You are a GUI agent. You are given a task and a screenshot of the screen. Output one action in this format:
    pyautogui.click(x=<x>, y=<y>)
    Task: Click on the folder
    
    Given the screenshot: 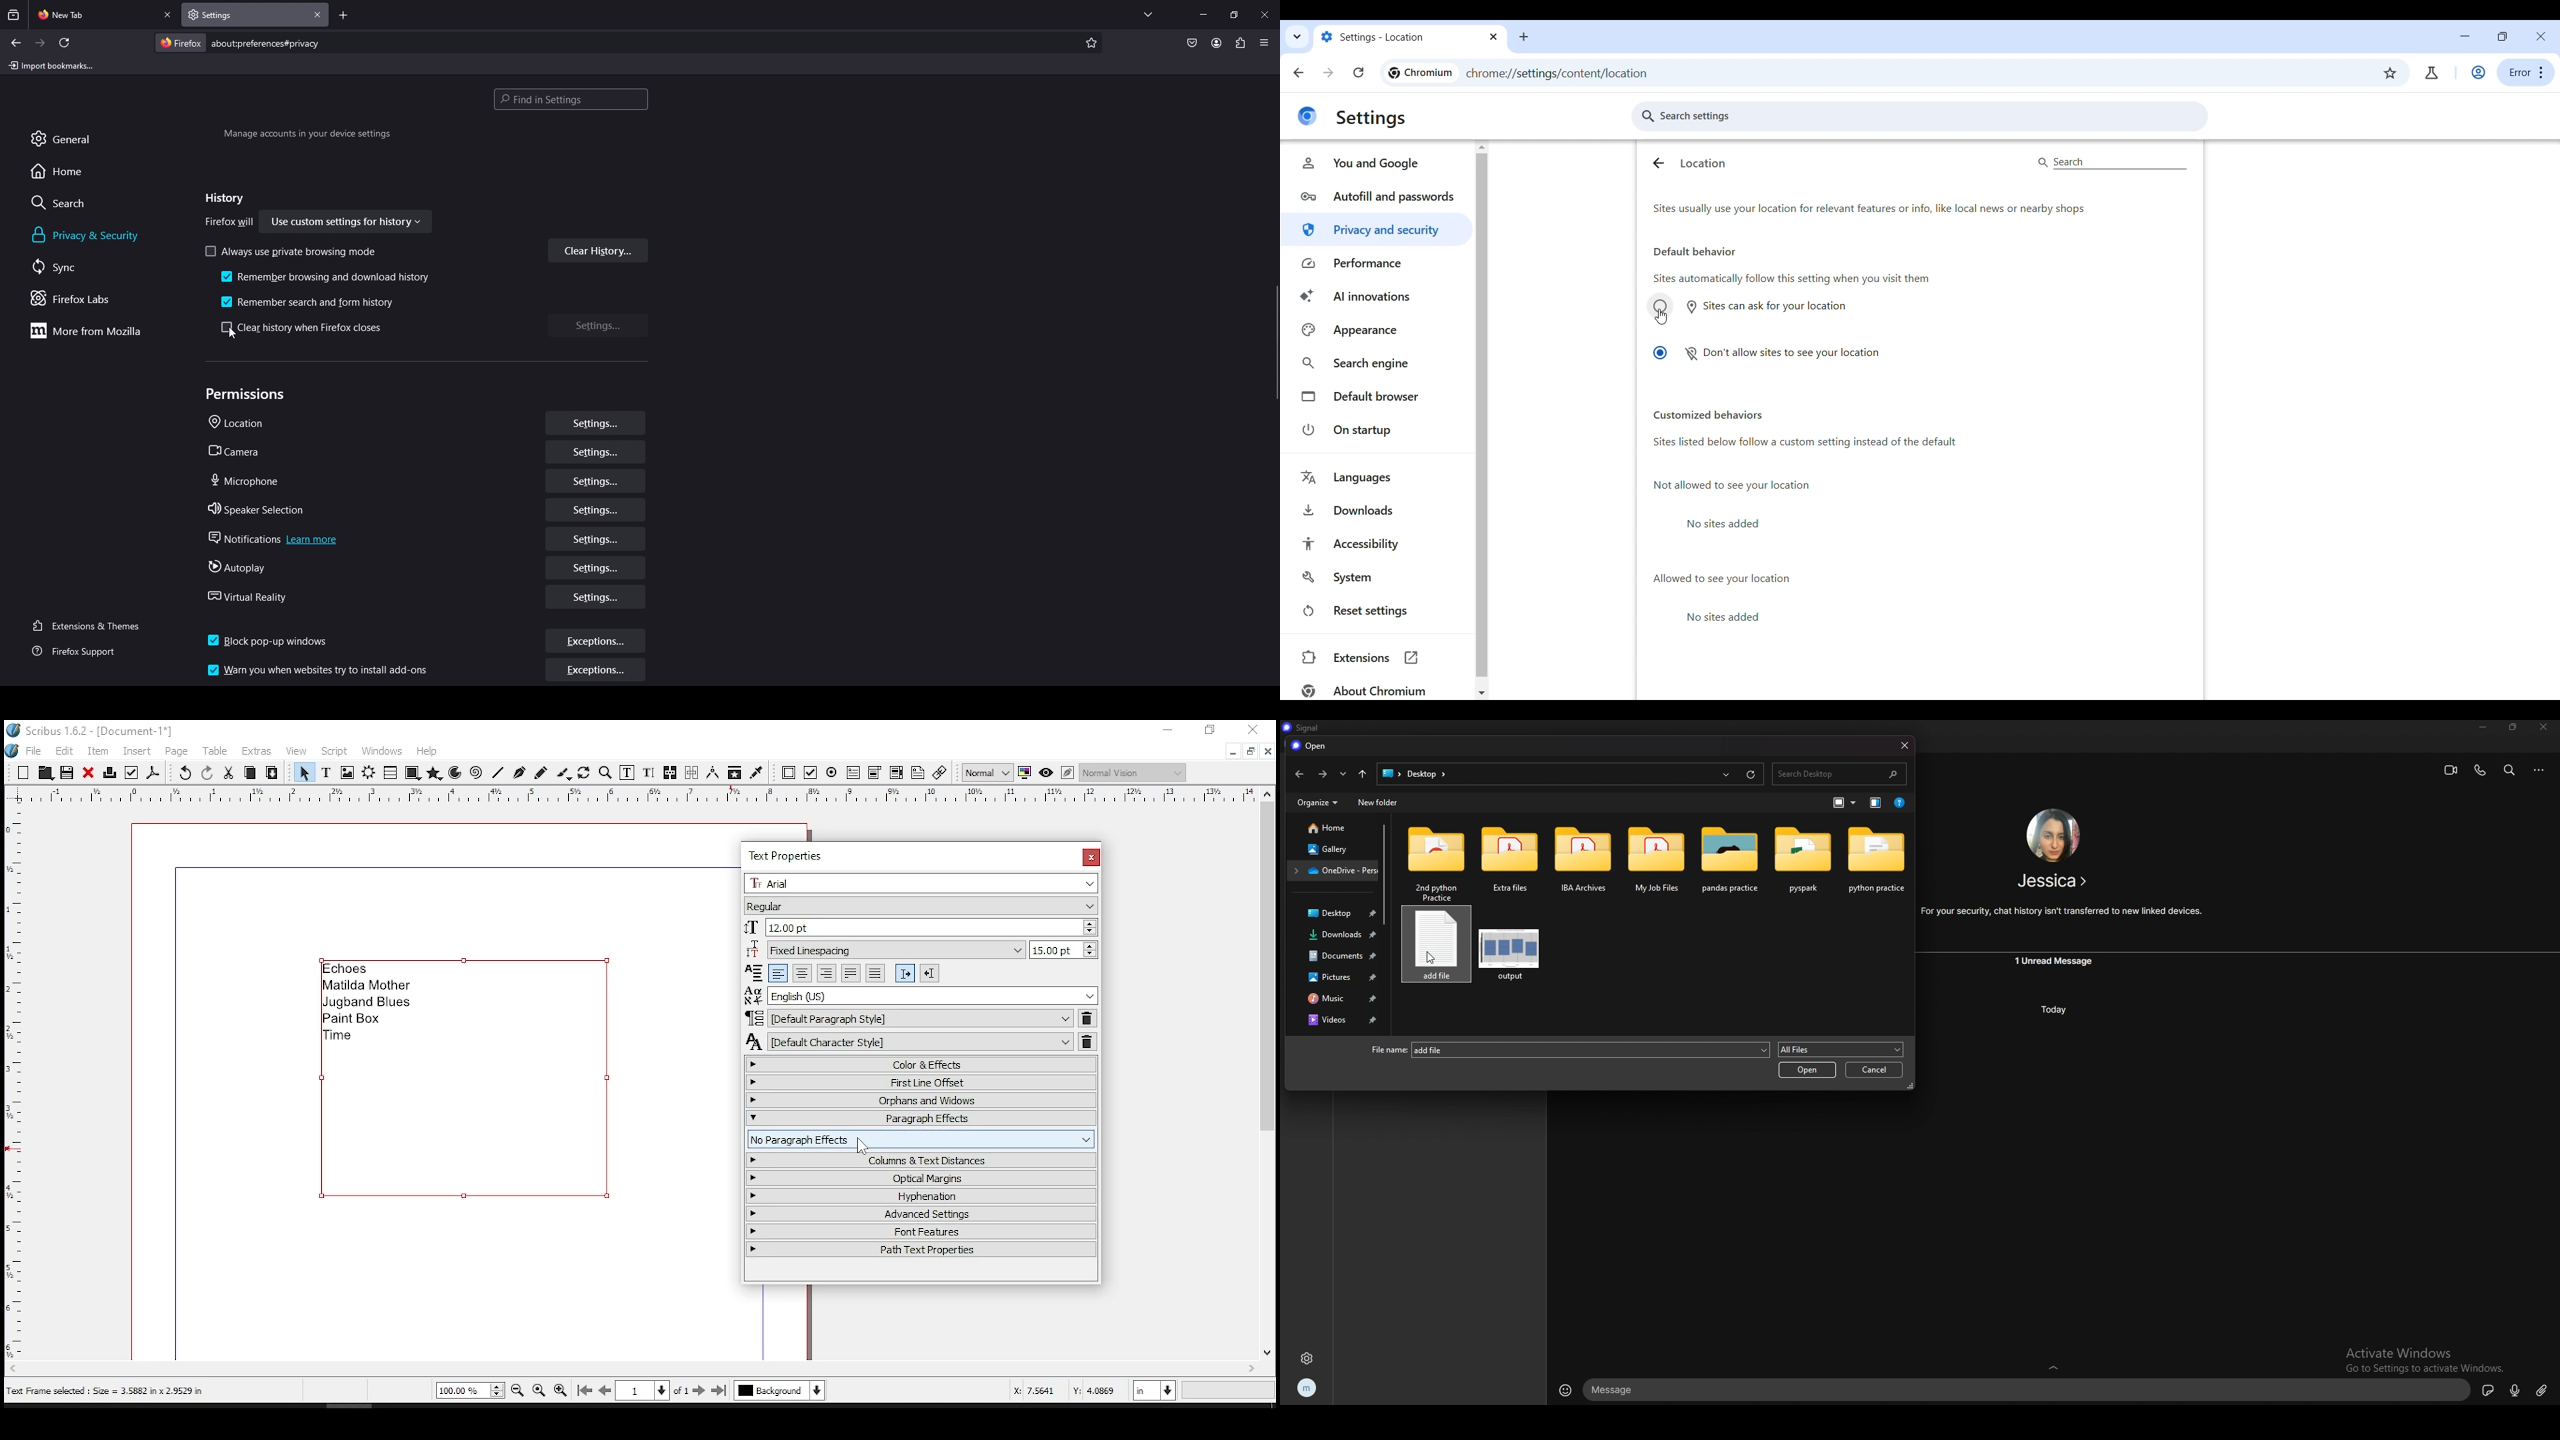 What is the action you would take?
    pyautogui.click(x=1333, y=871)
    